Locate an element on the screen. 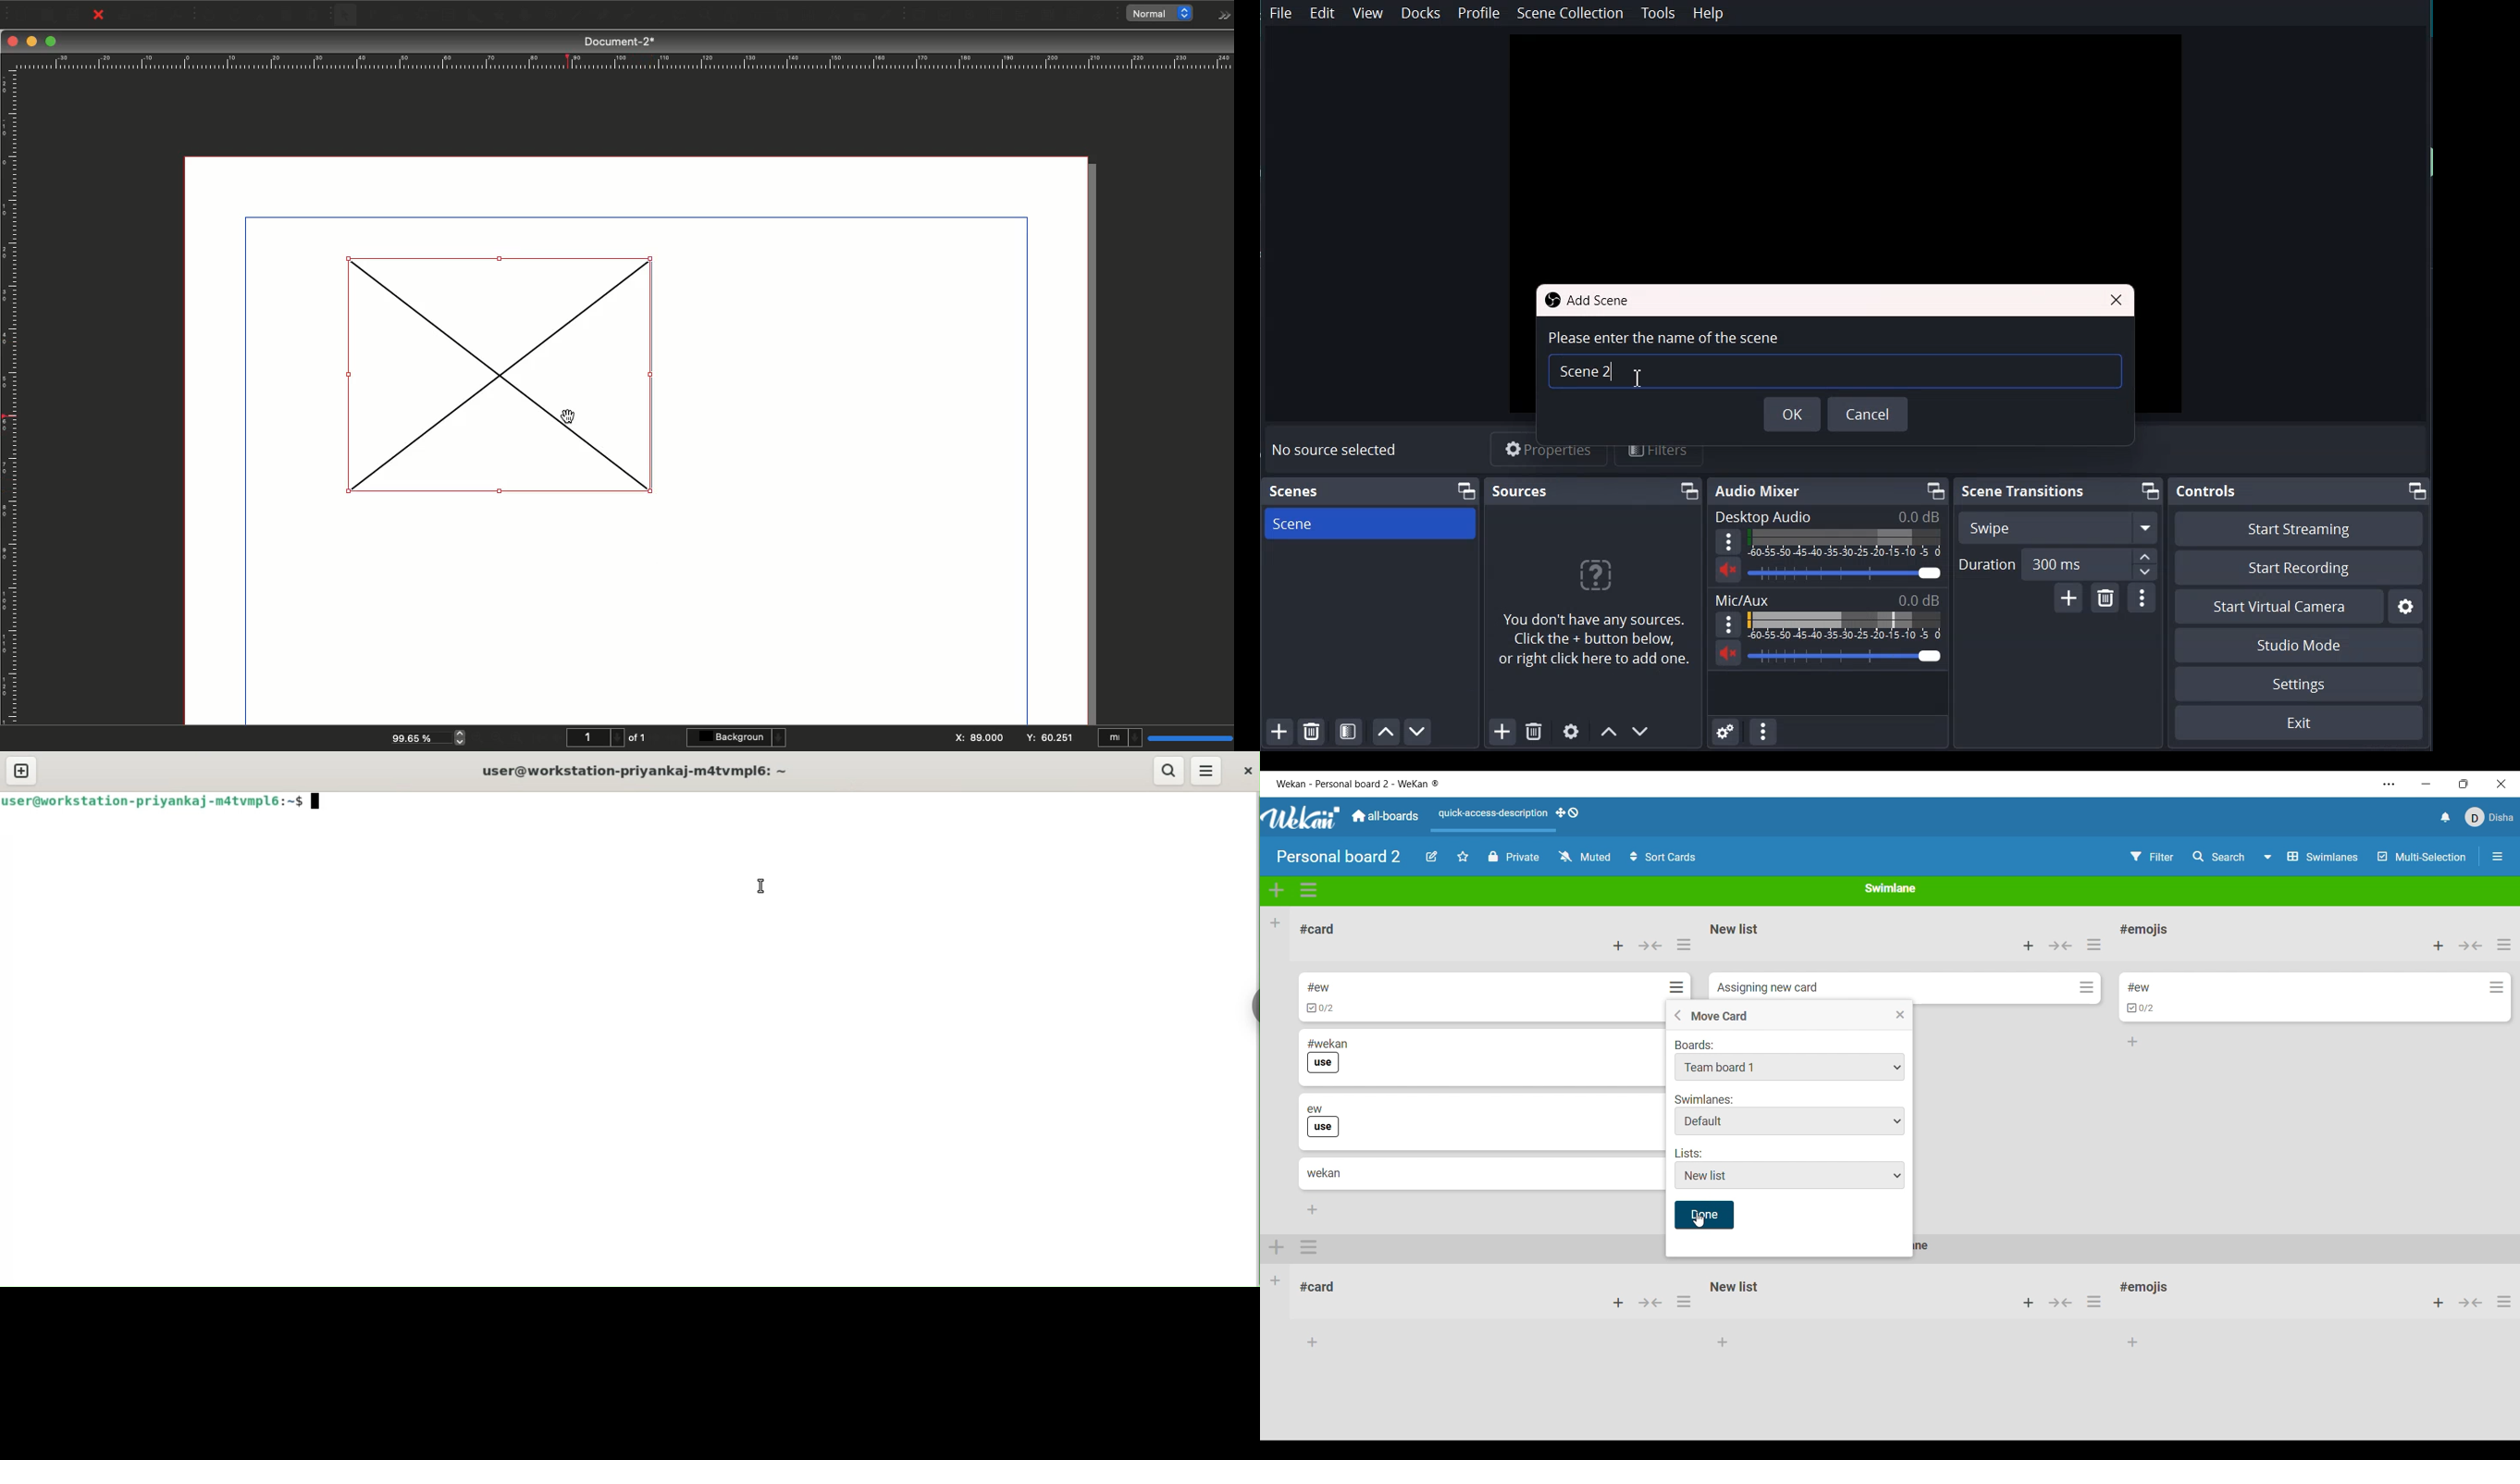 This screenshot has height=1484, width=2520. Render frame is located at coordinates (421, 15).